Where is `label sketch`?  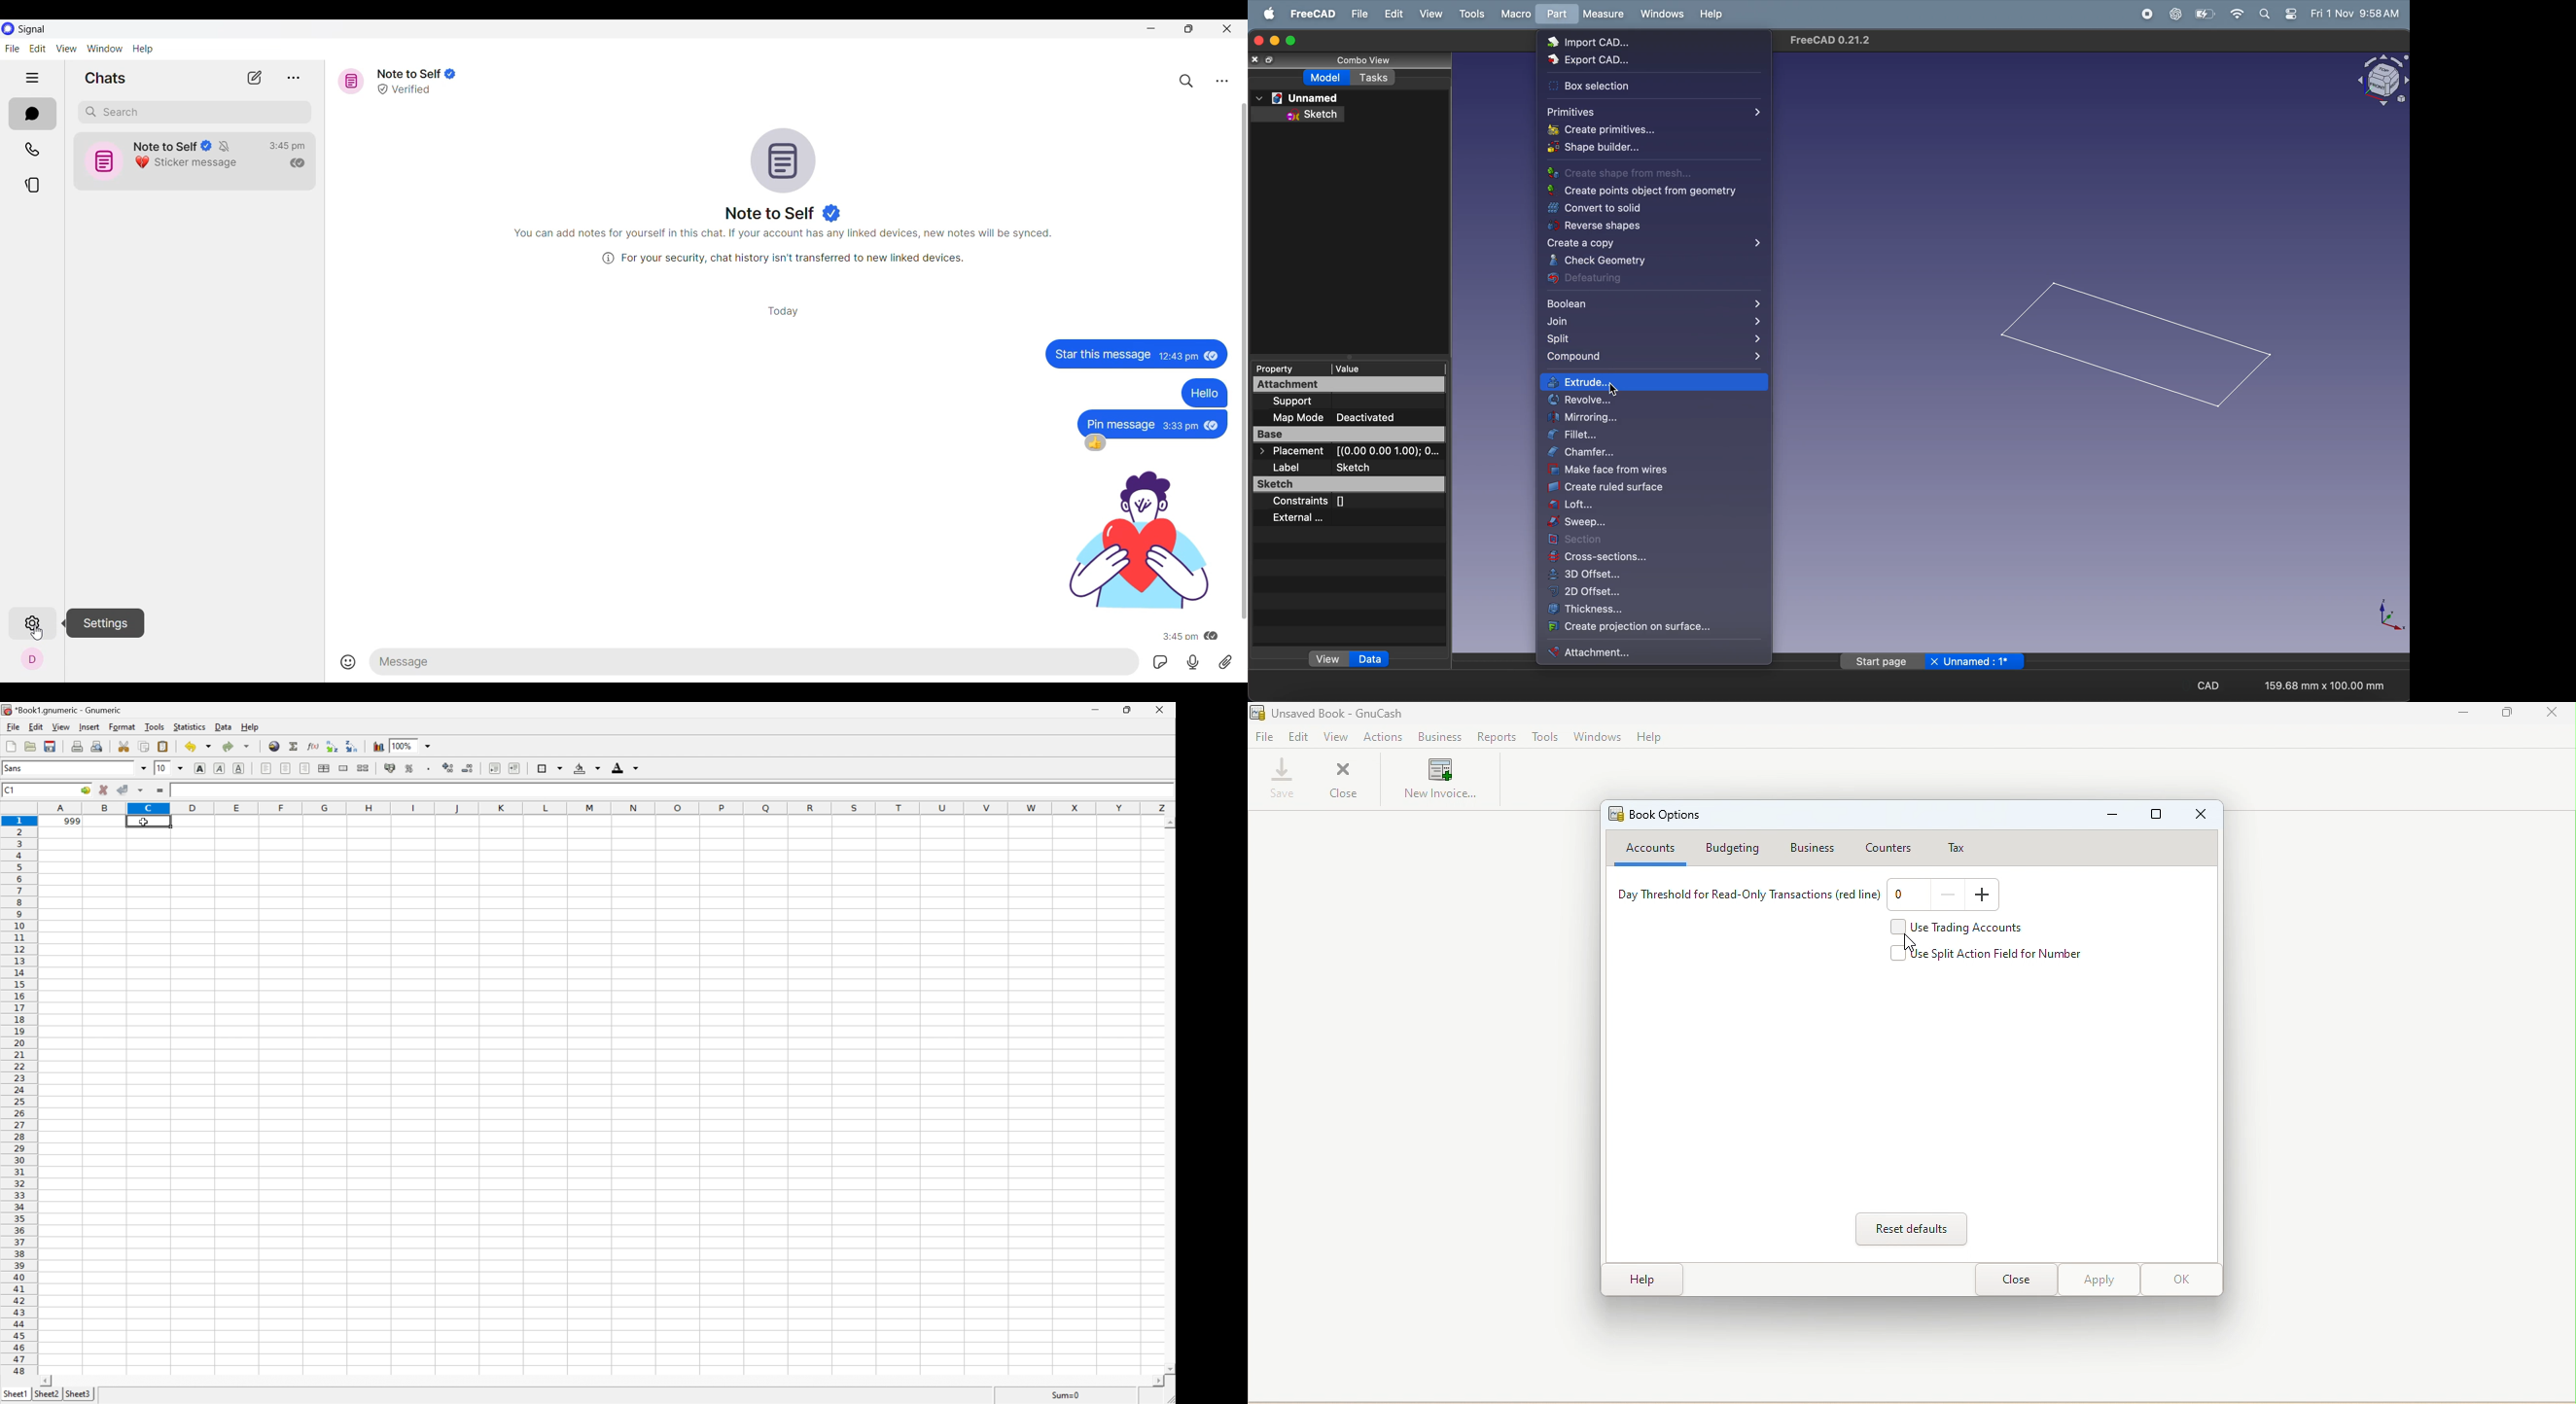 label sketch is located at coordinates (1353, 467).